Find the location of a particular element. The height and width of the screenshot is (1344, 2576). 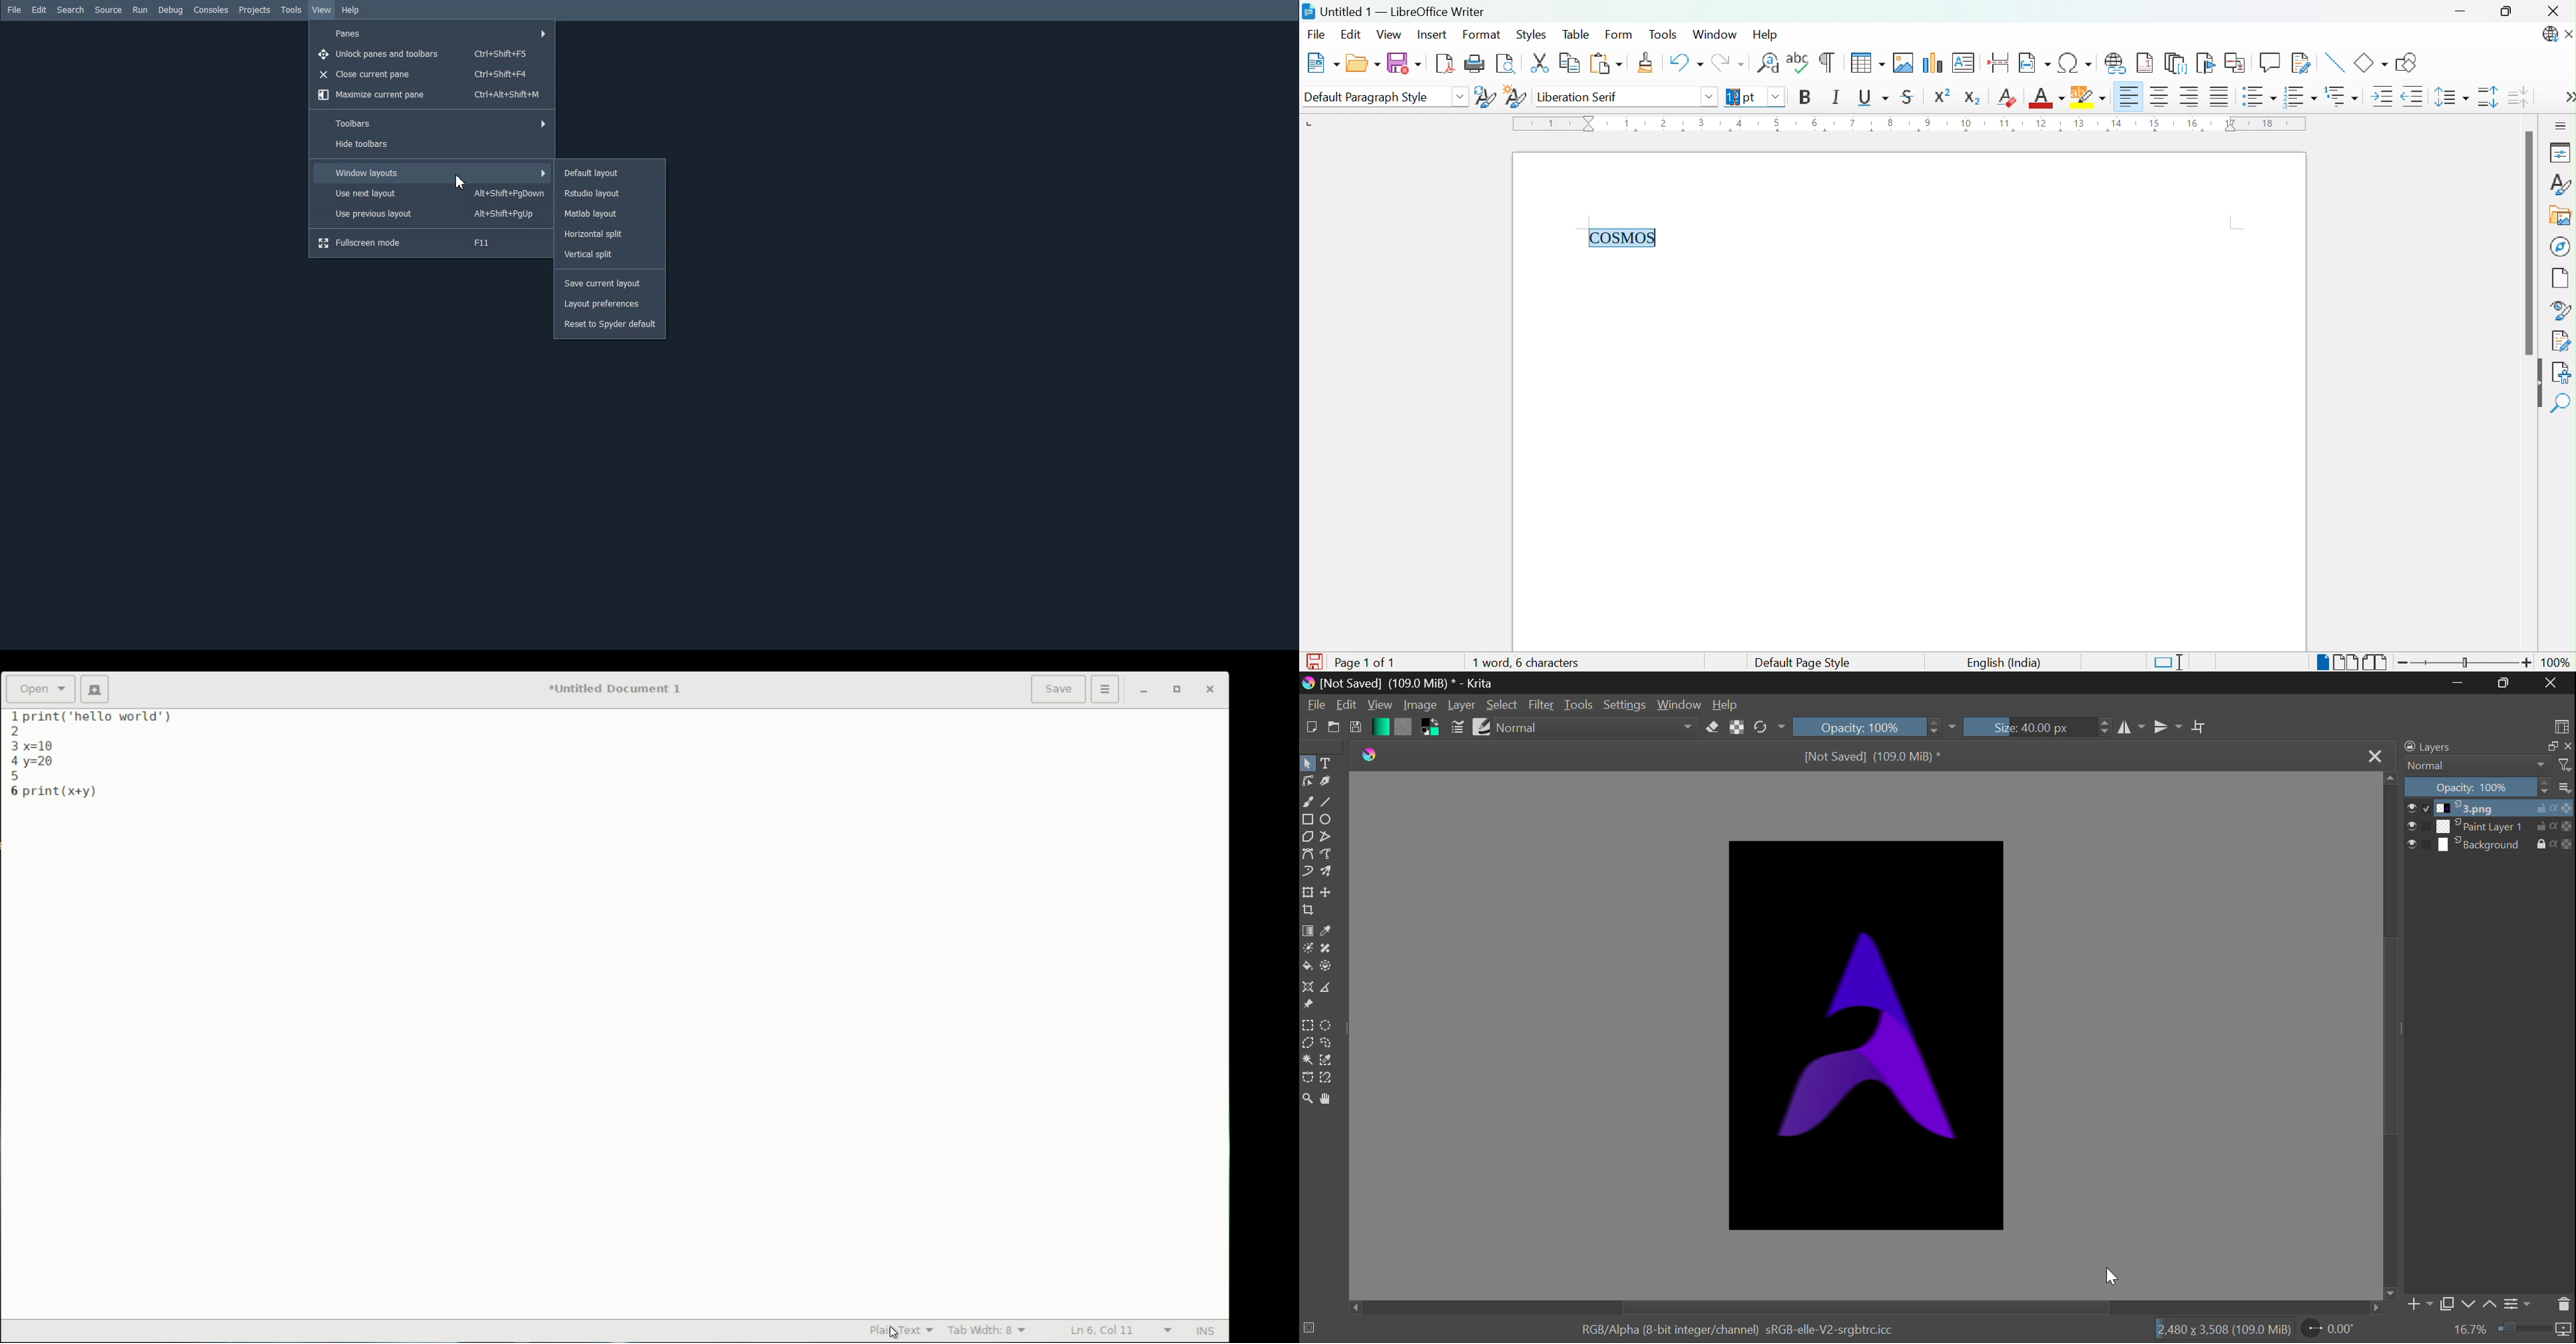

Debug is located at coordinates (171, 10).